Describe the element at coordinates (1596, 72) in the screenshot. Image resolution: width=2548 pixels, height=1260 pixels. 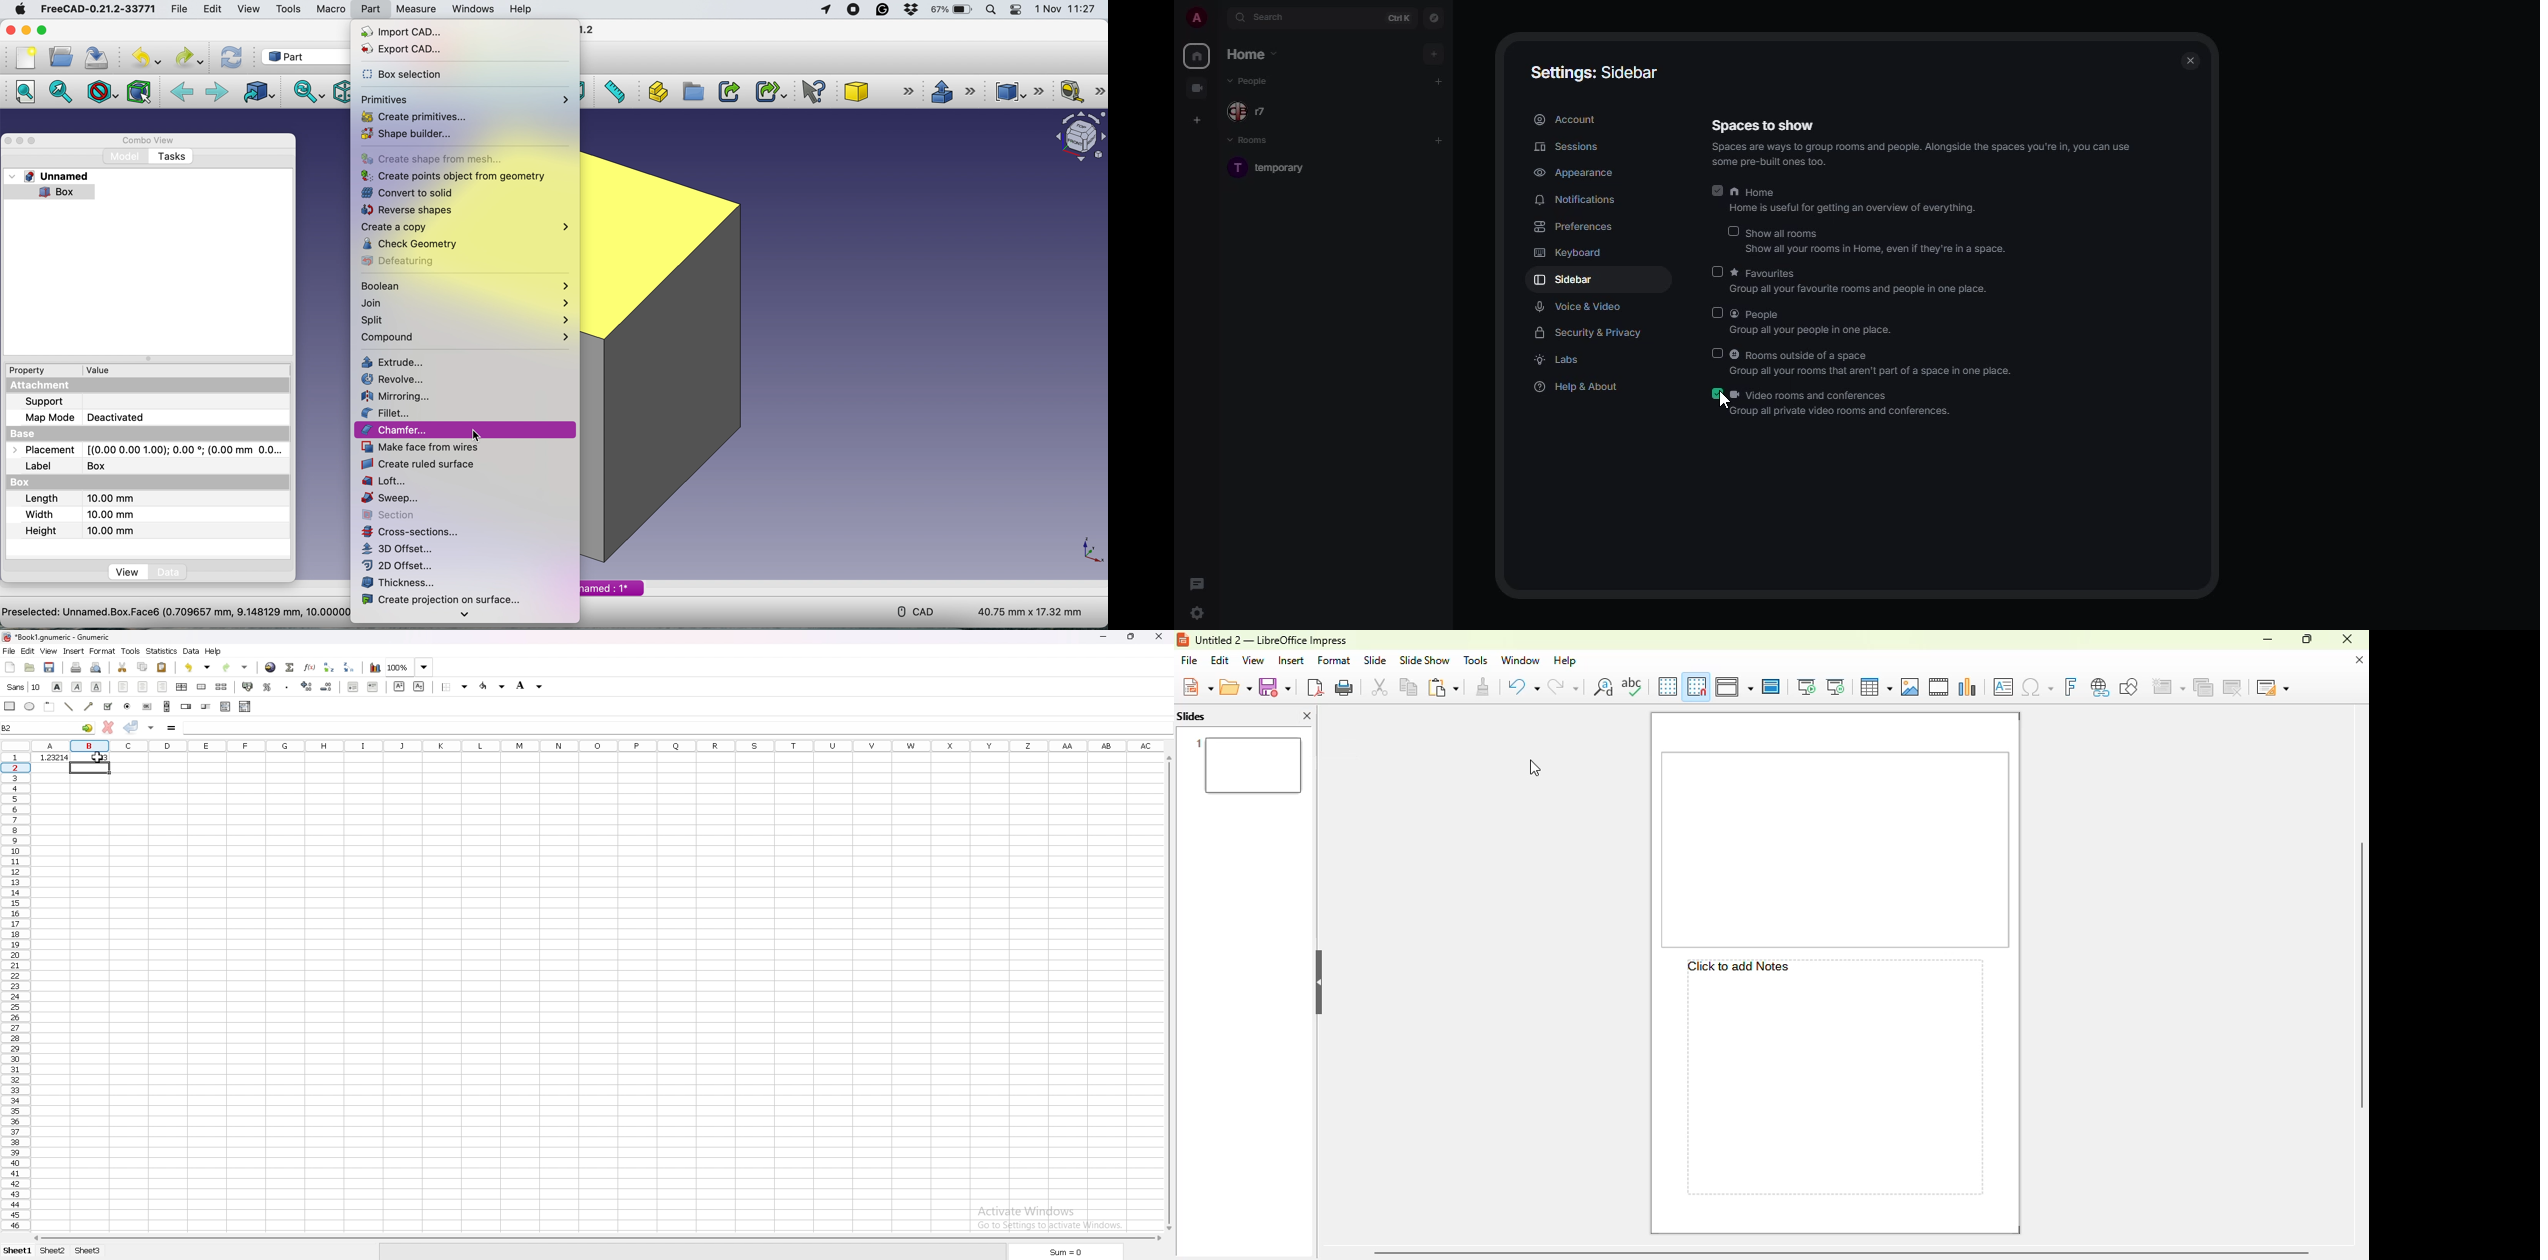
I see `settings: sidebar` at that location.